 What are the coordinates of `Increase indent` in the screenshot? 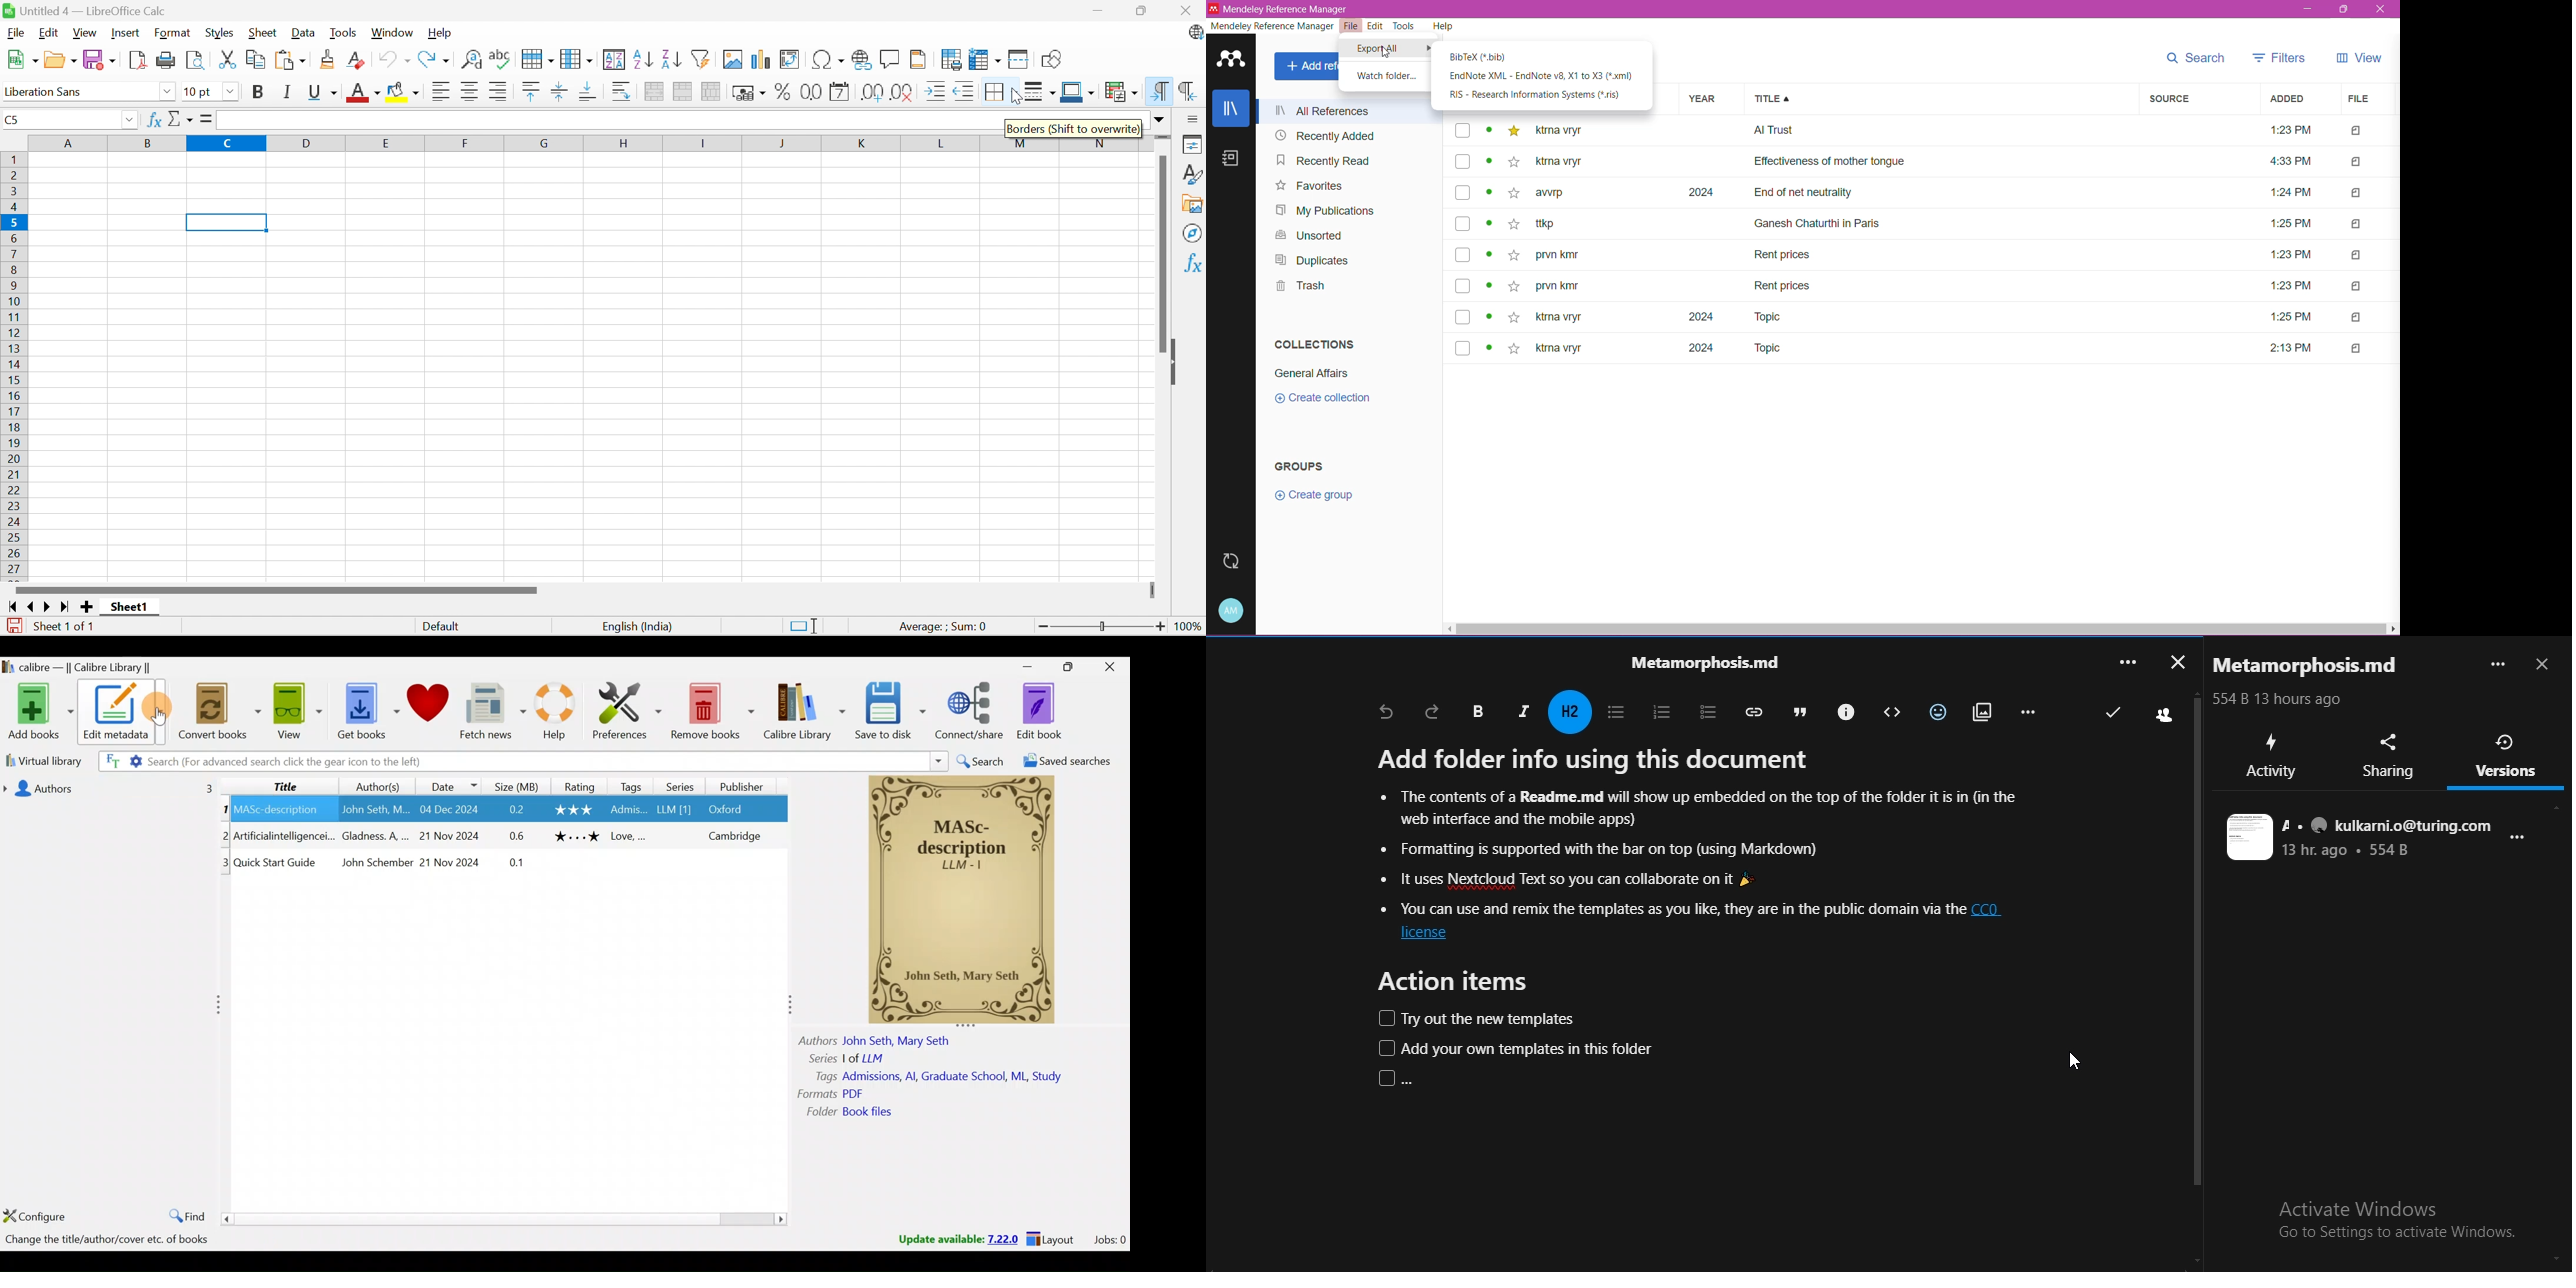 It's located at (936, 91).